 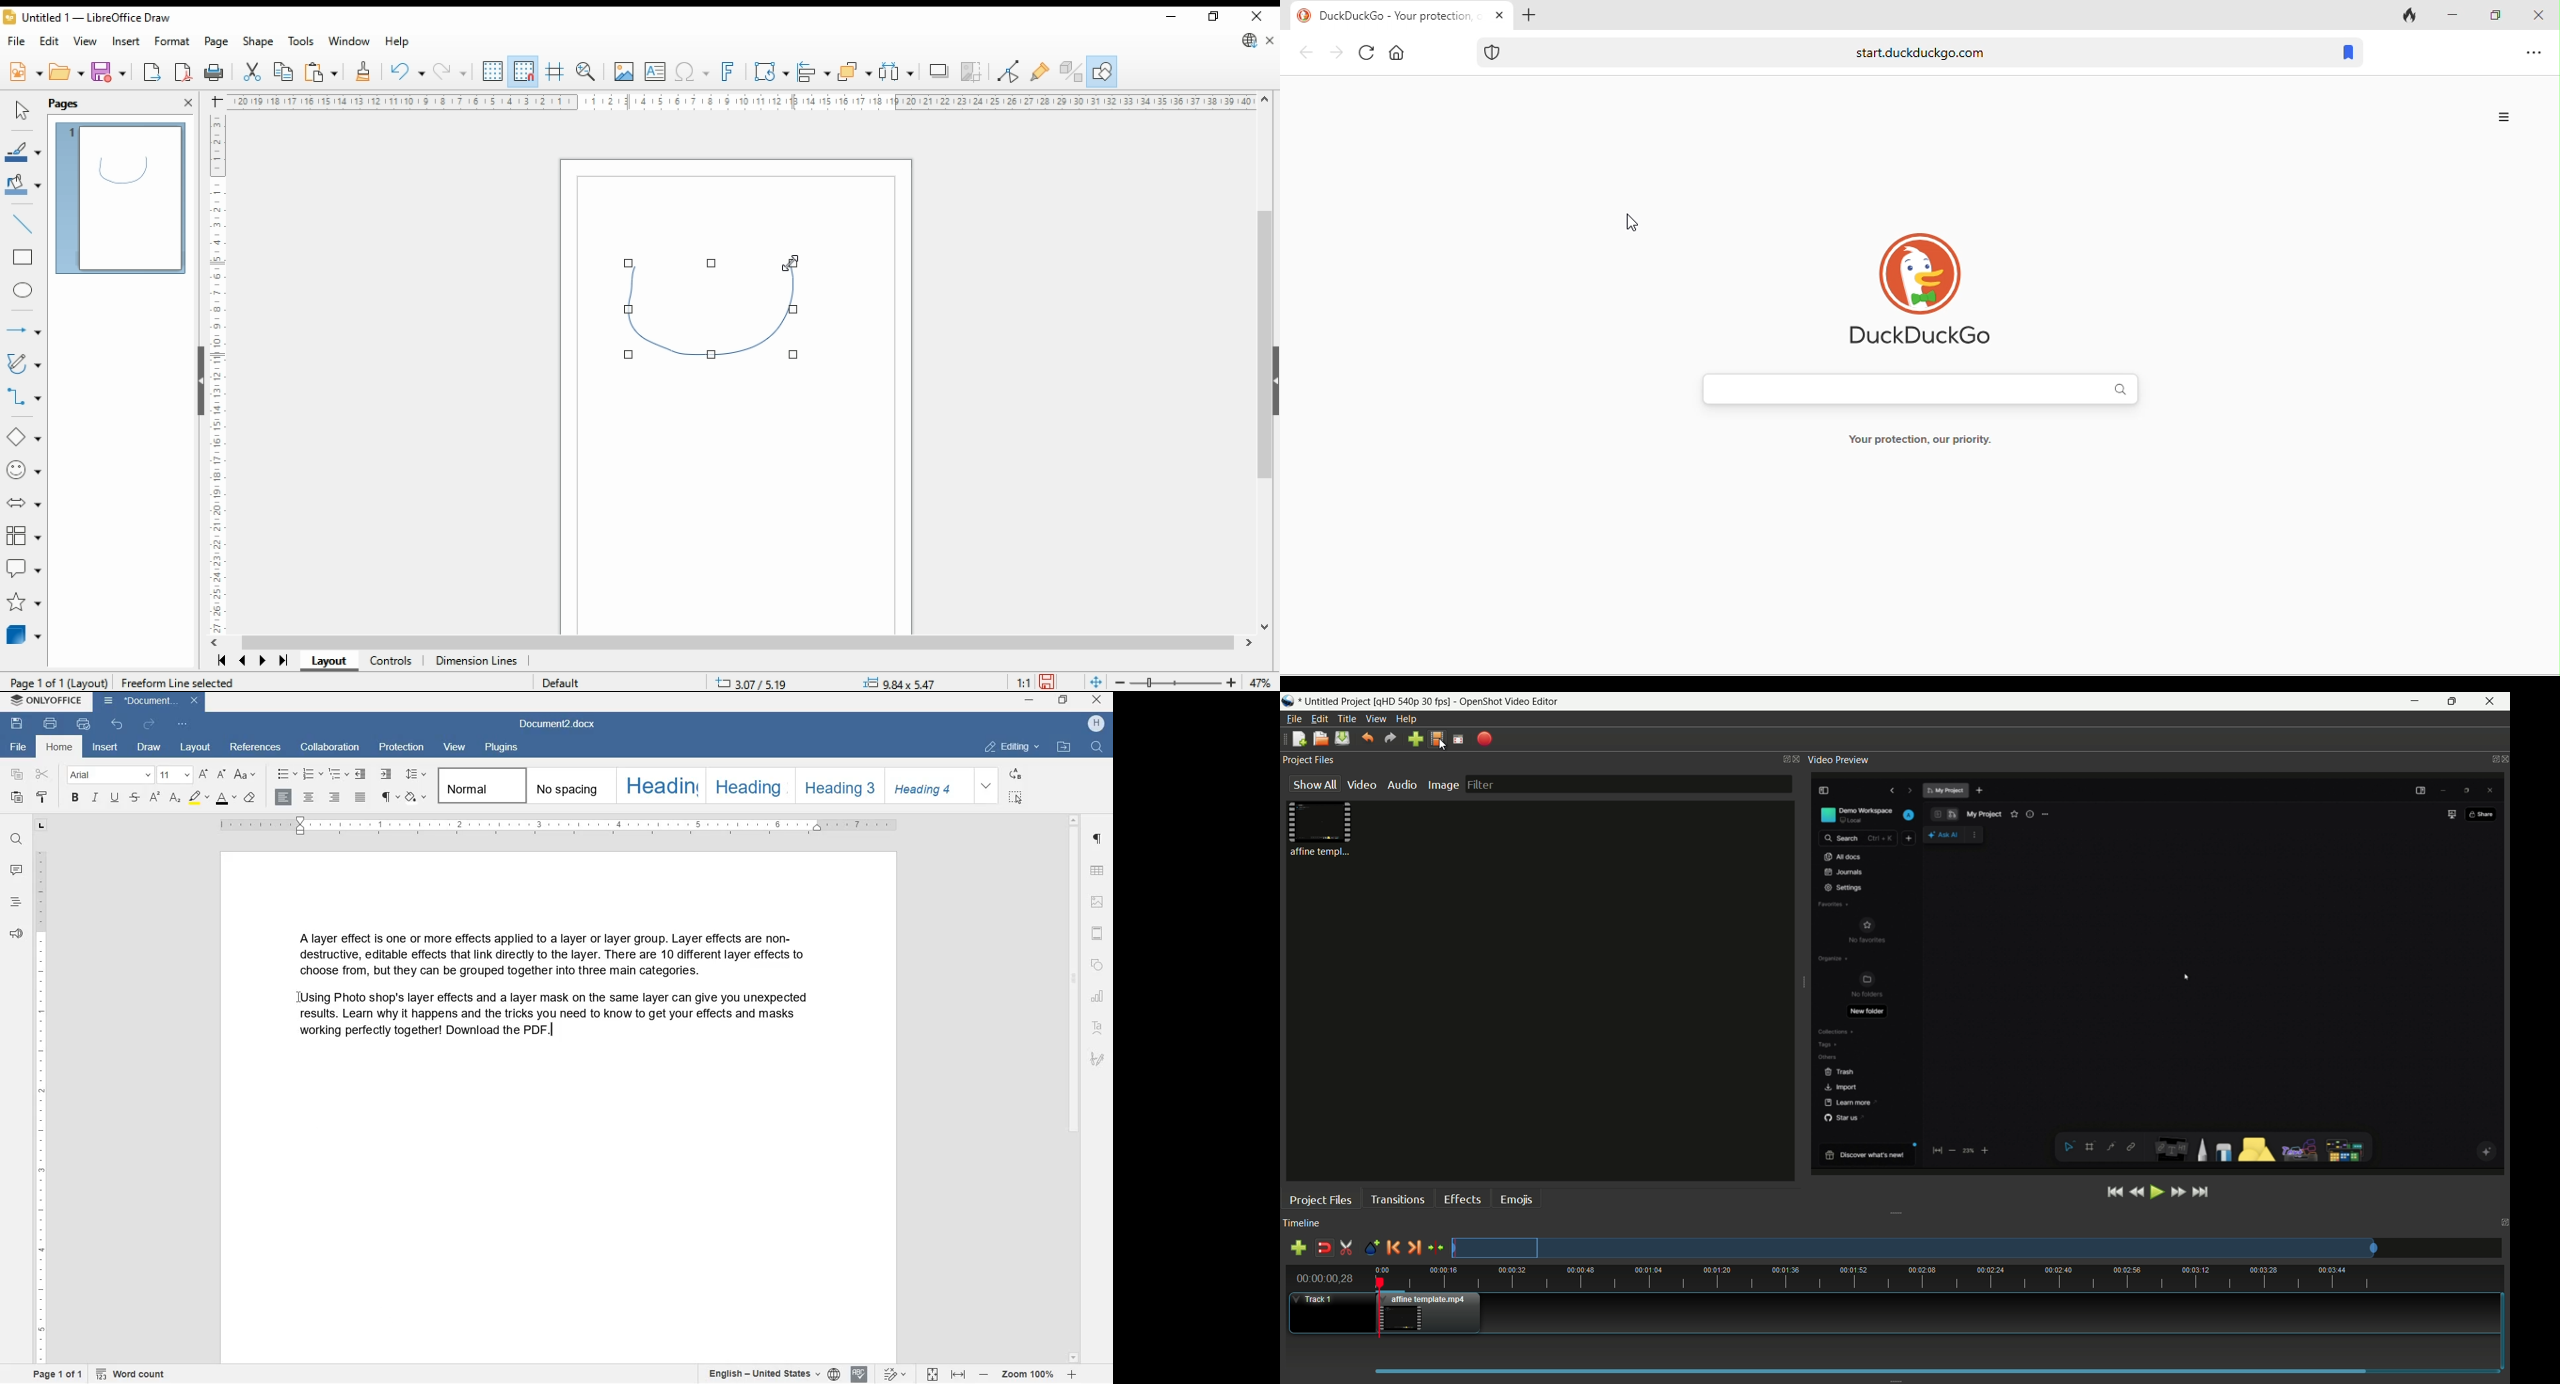 What do you see at coordinates (58, 1374) in the screenshot?
I see `PAGE 1 OF 1` at bounding box center [58, 1374].